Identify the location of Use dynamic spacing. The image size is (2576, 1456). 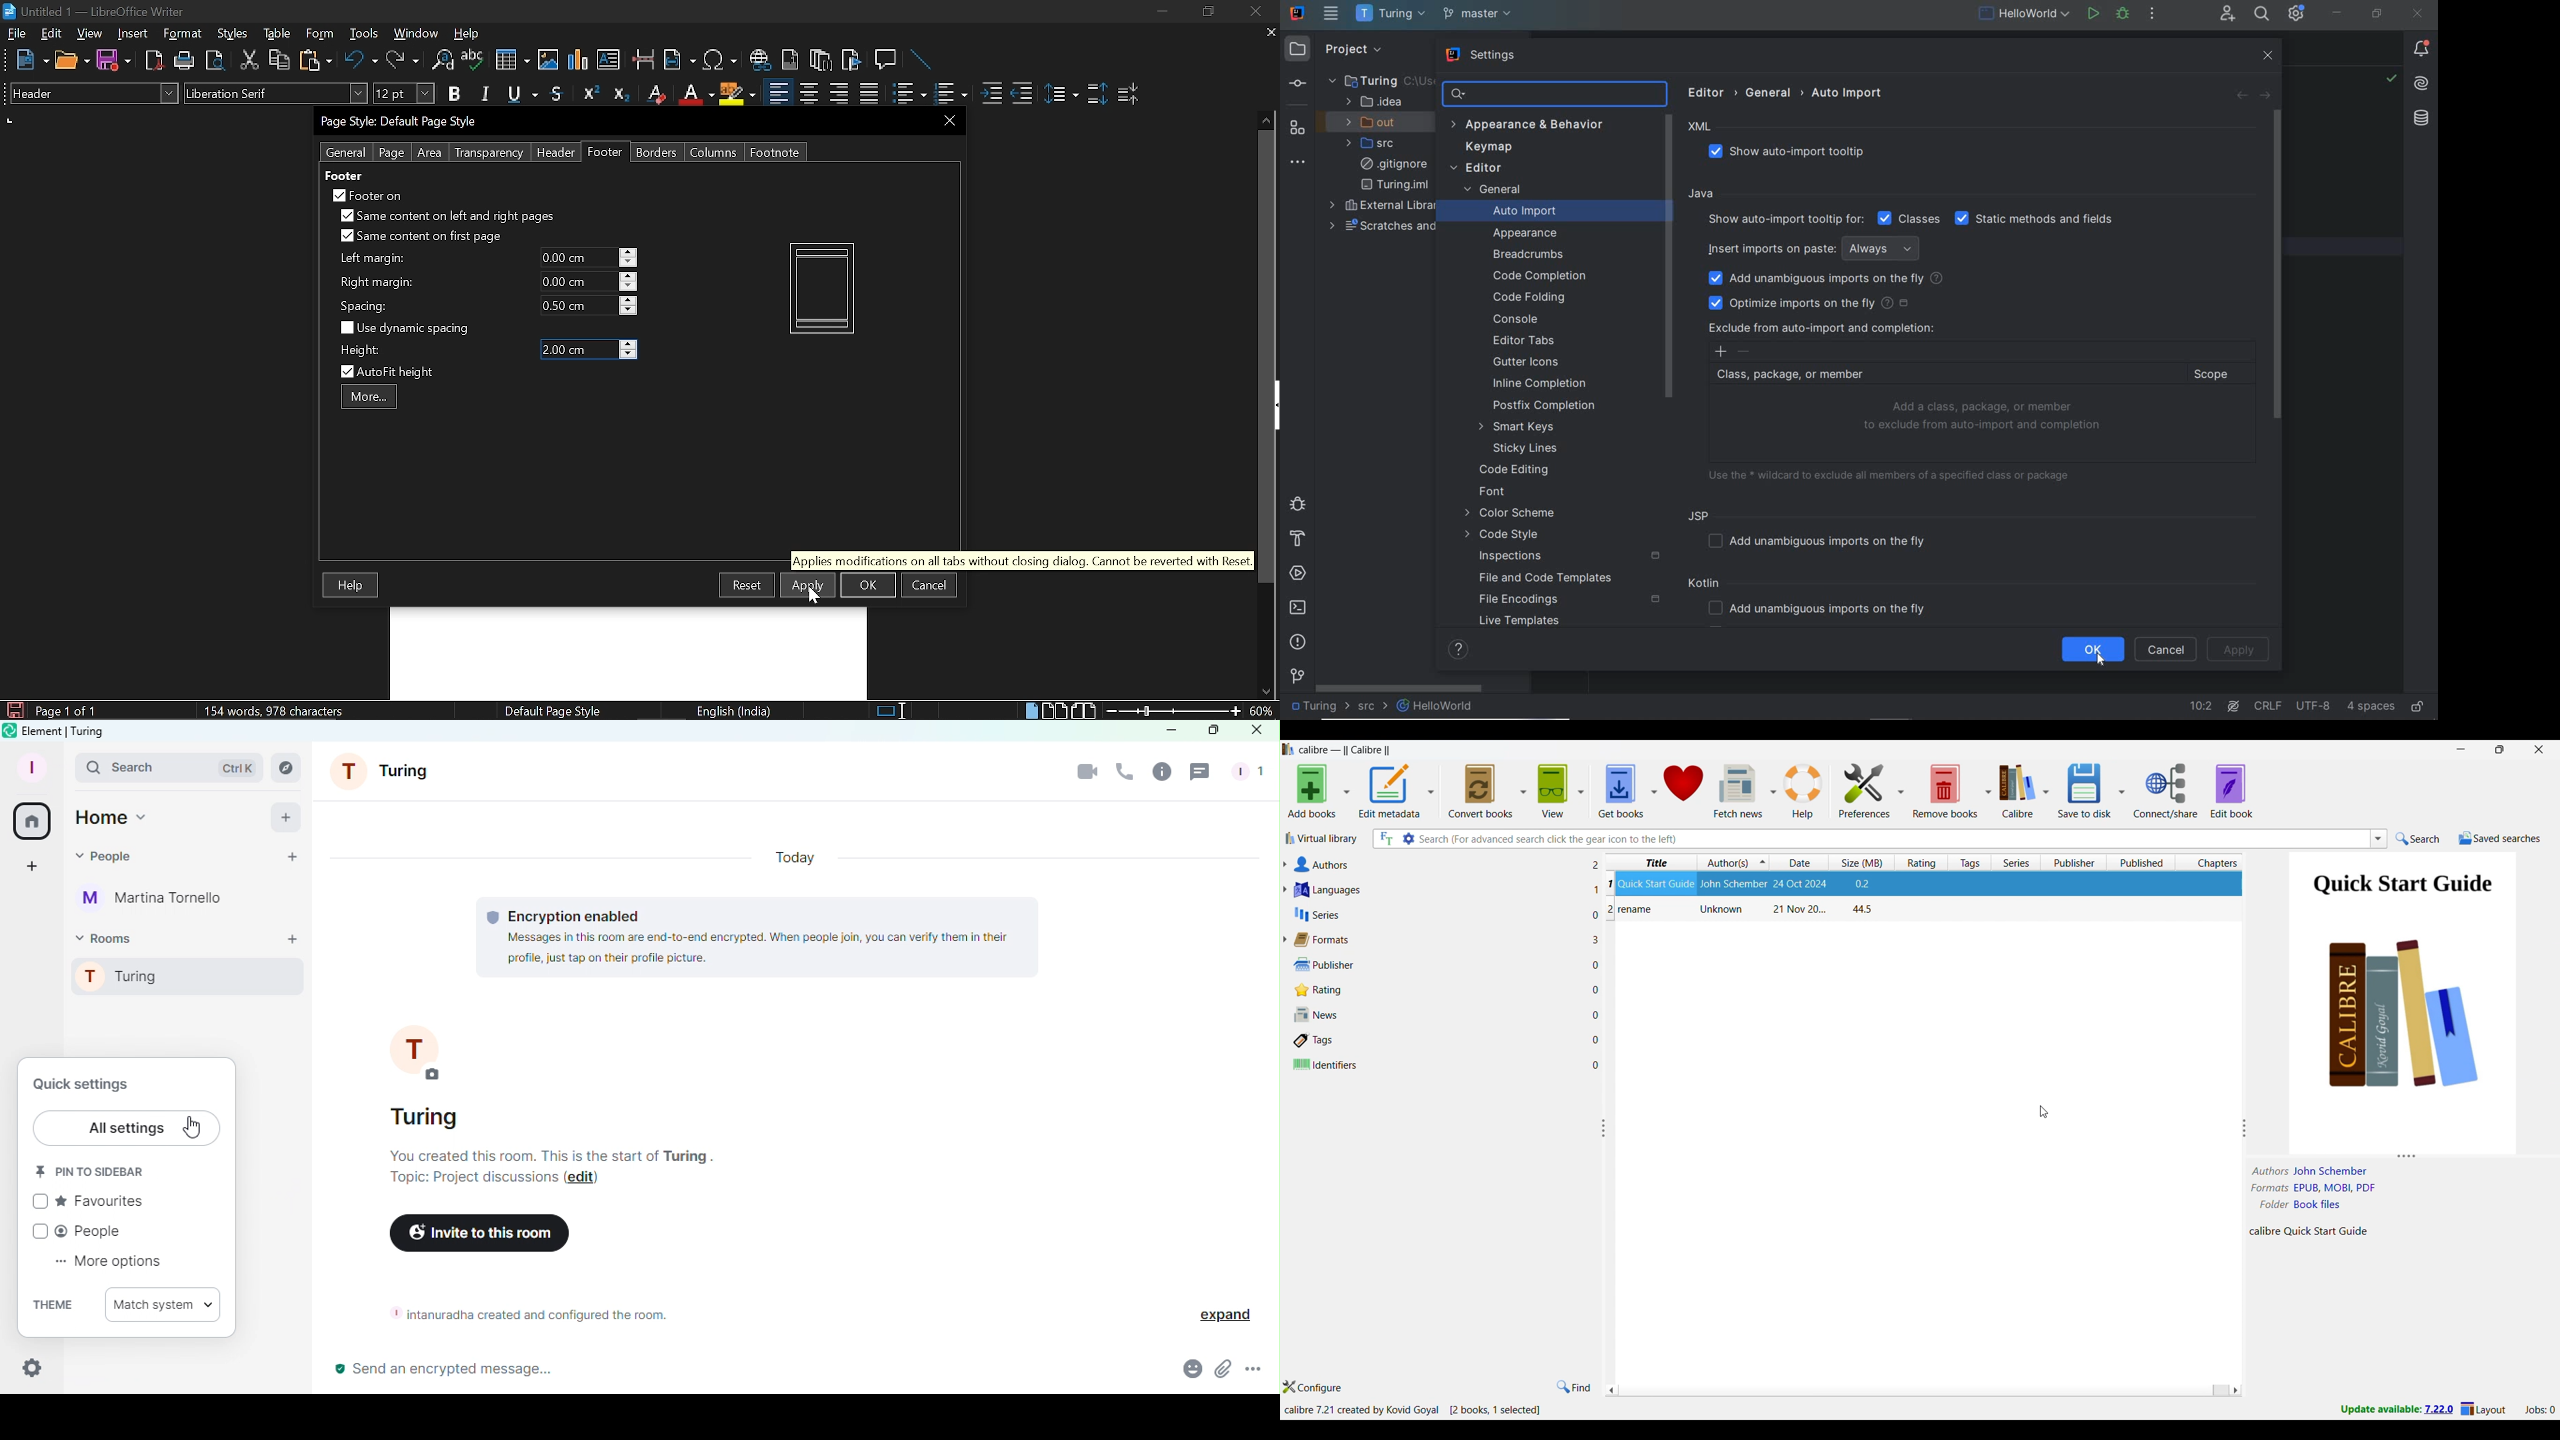
(408, 328).